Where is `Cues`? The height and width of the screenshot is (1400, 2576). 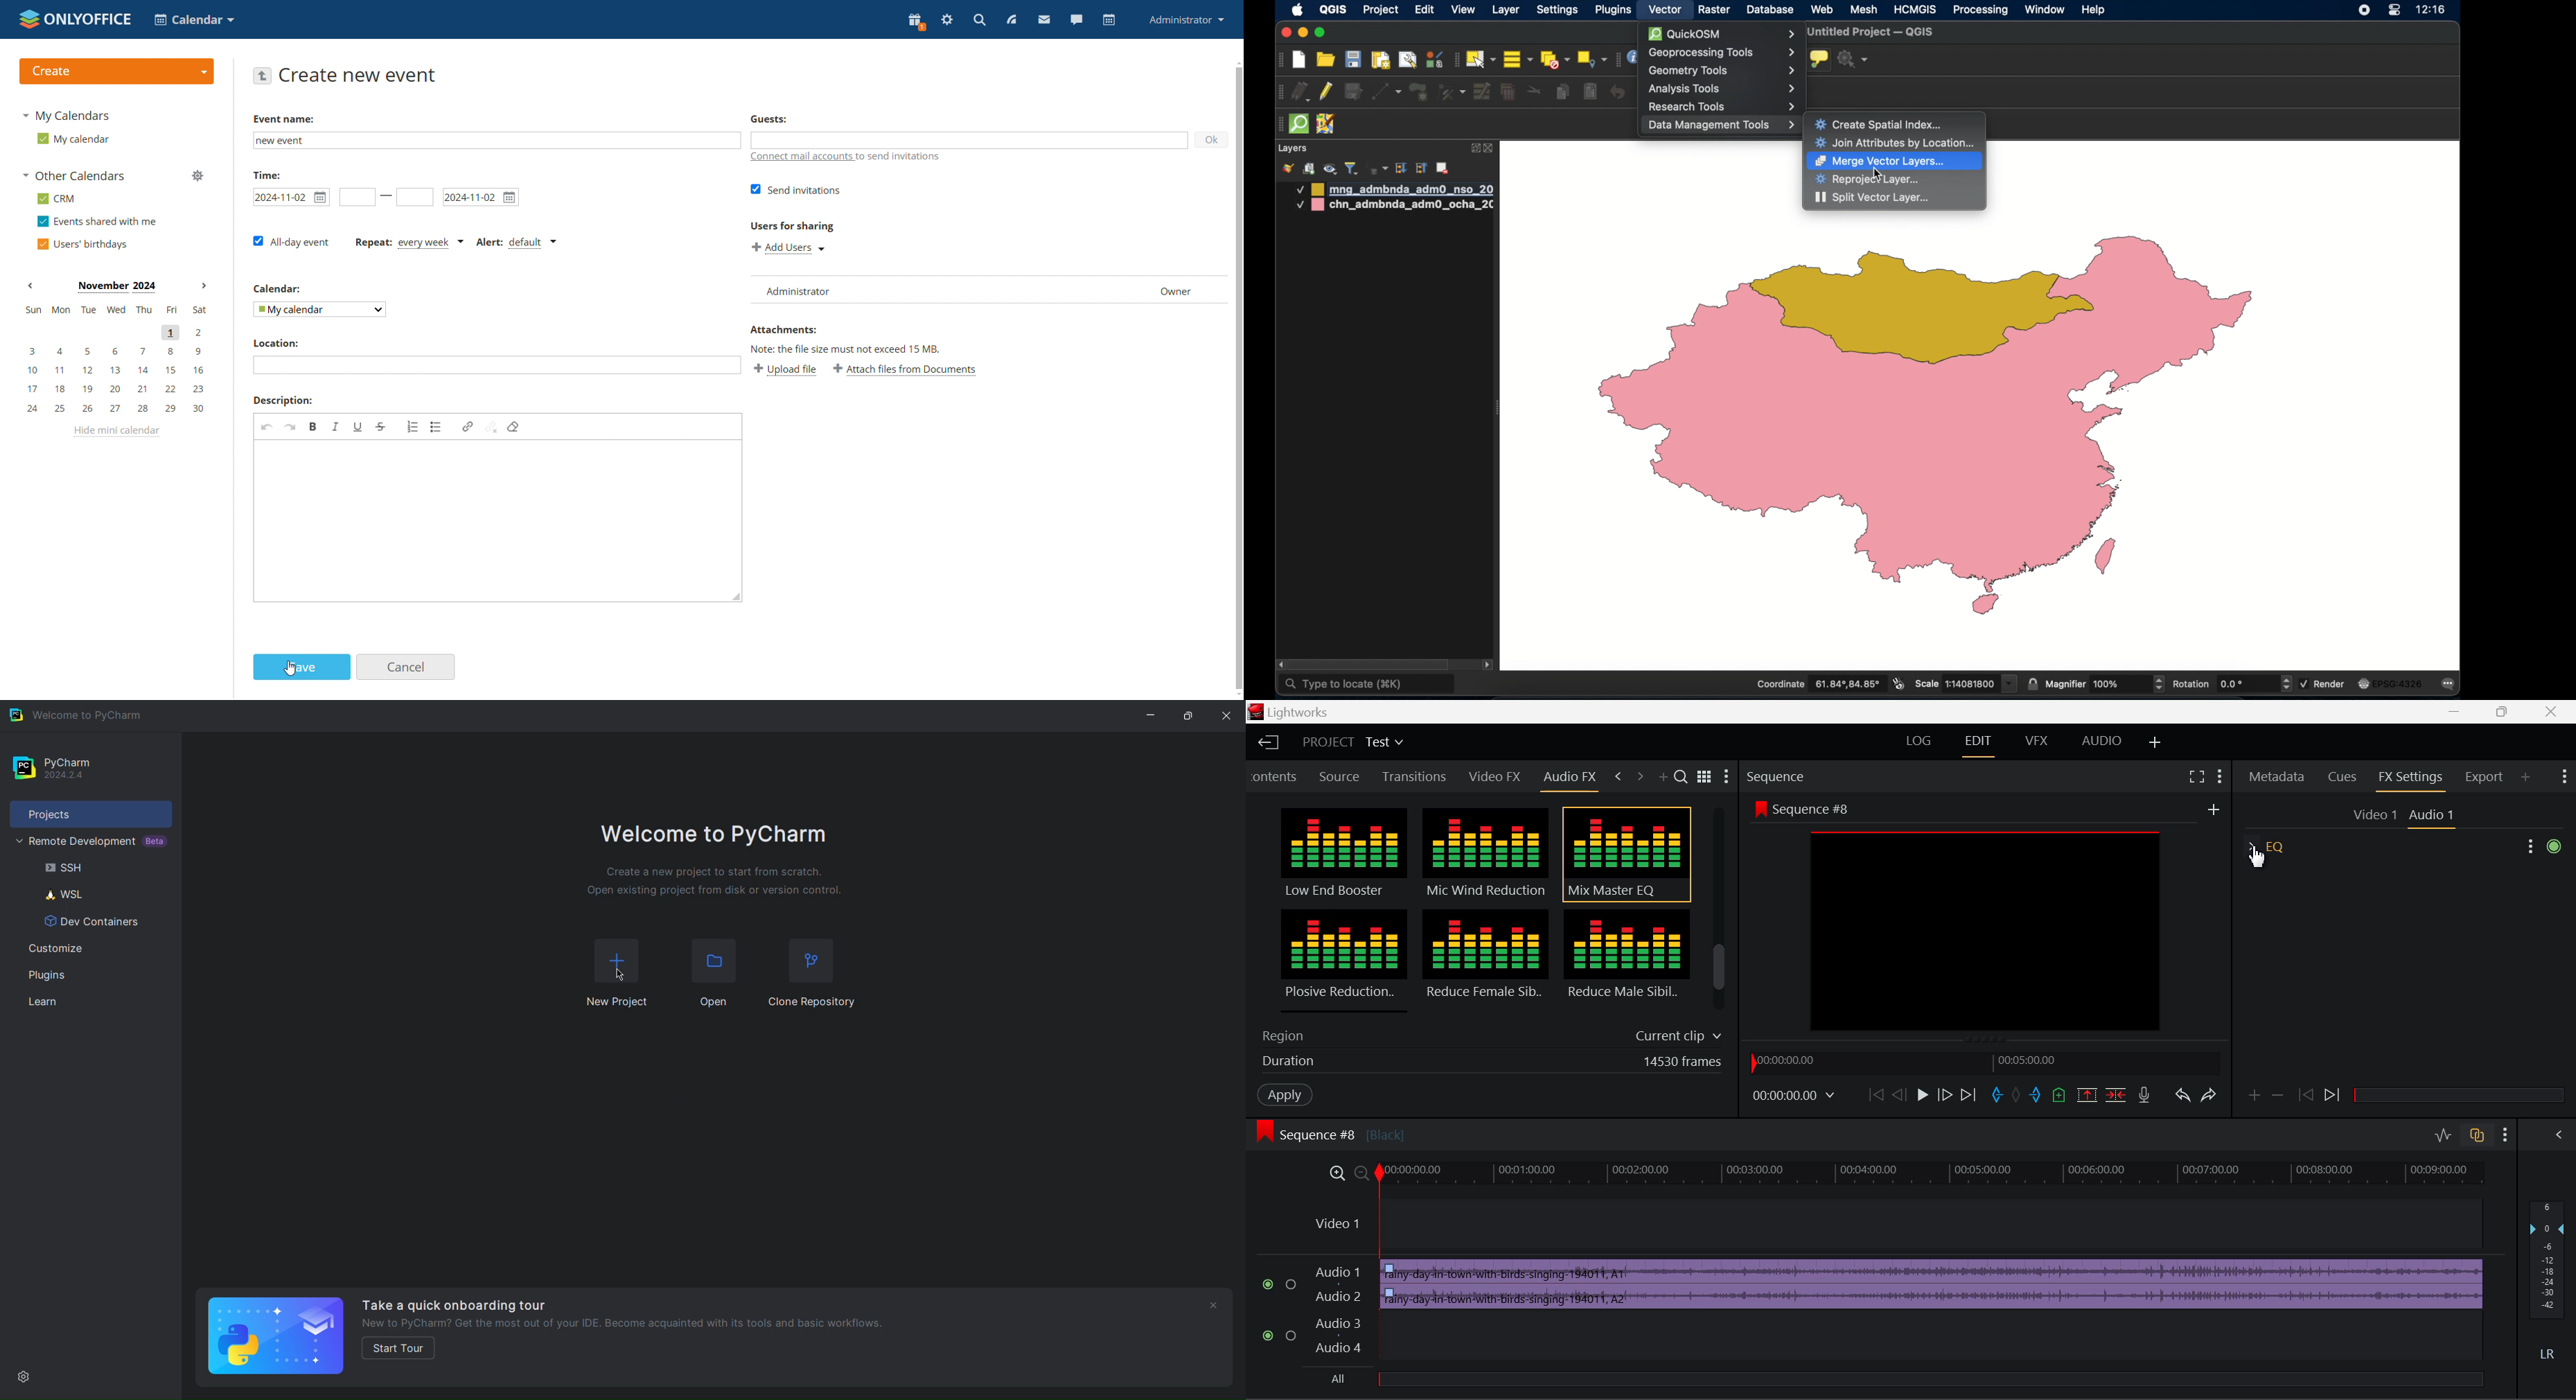
Cues is located at coordinates (2343, 778).